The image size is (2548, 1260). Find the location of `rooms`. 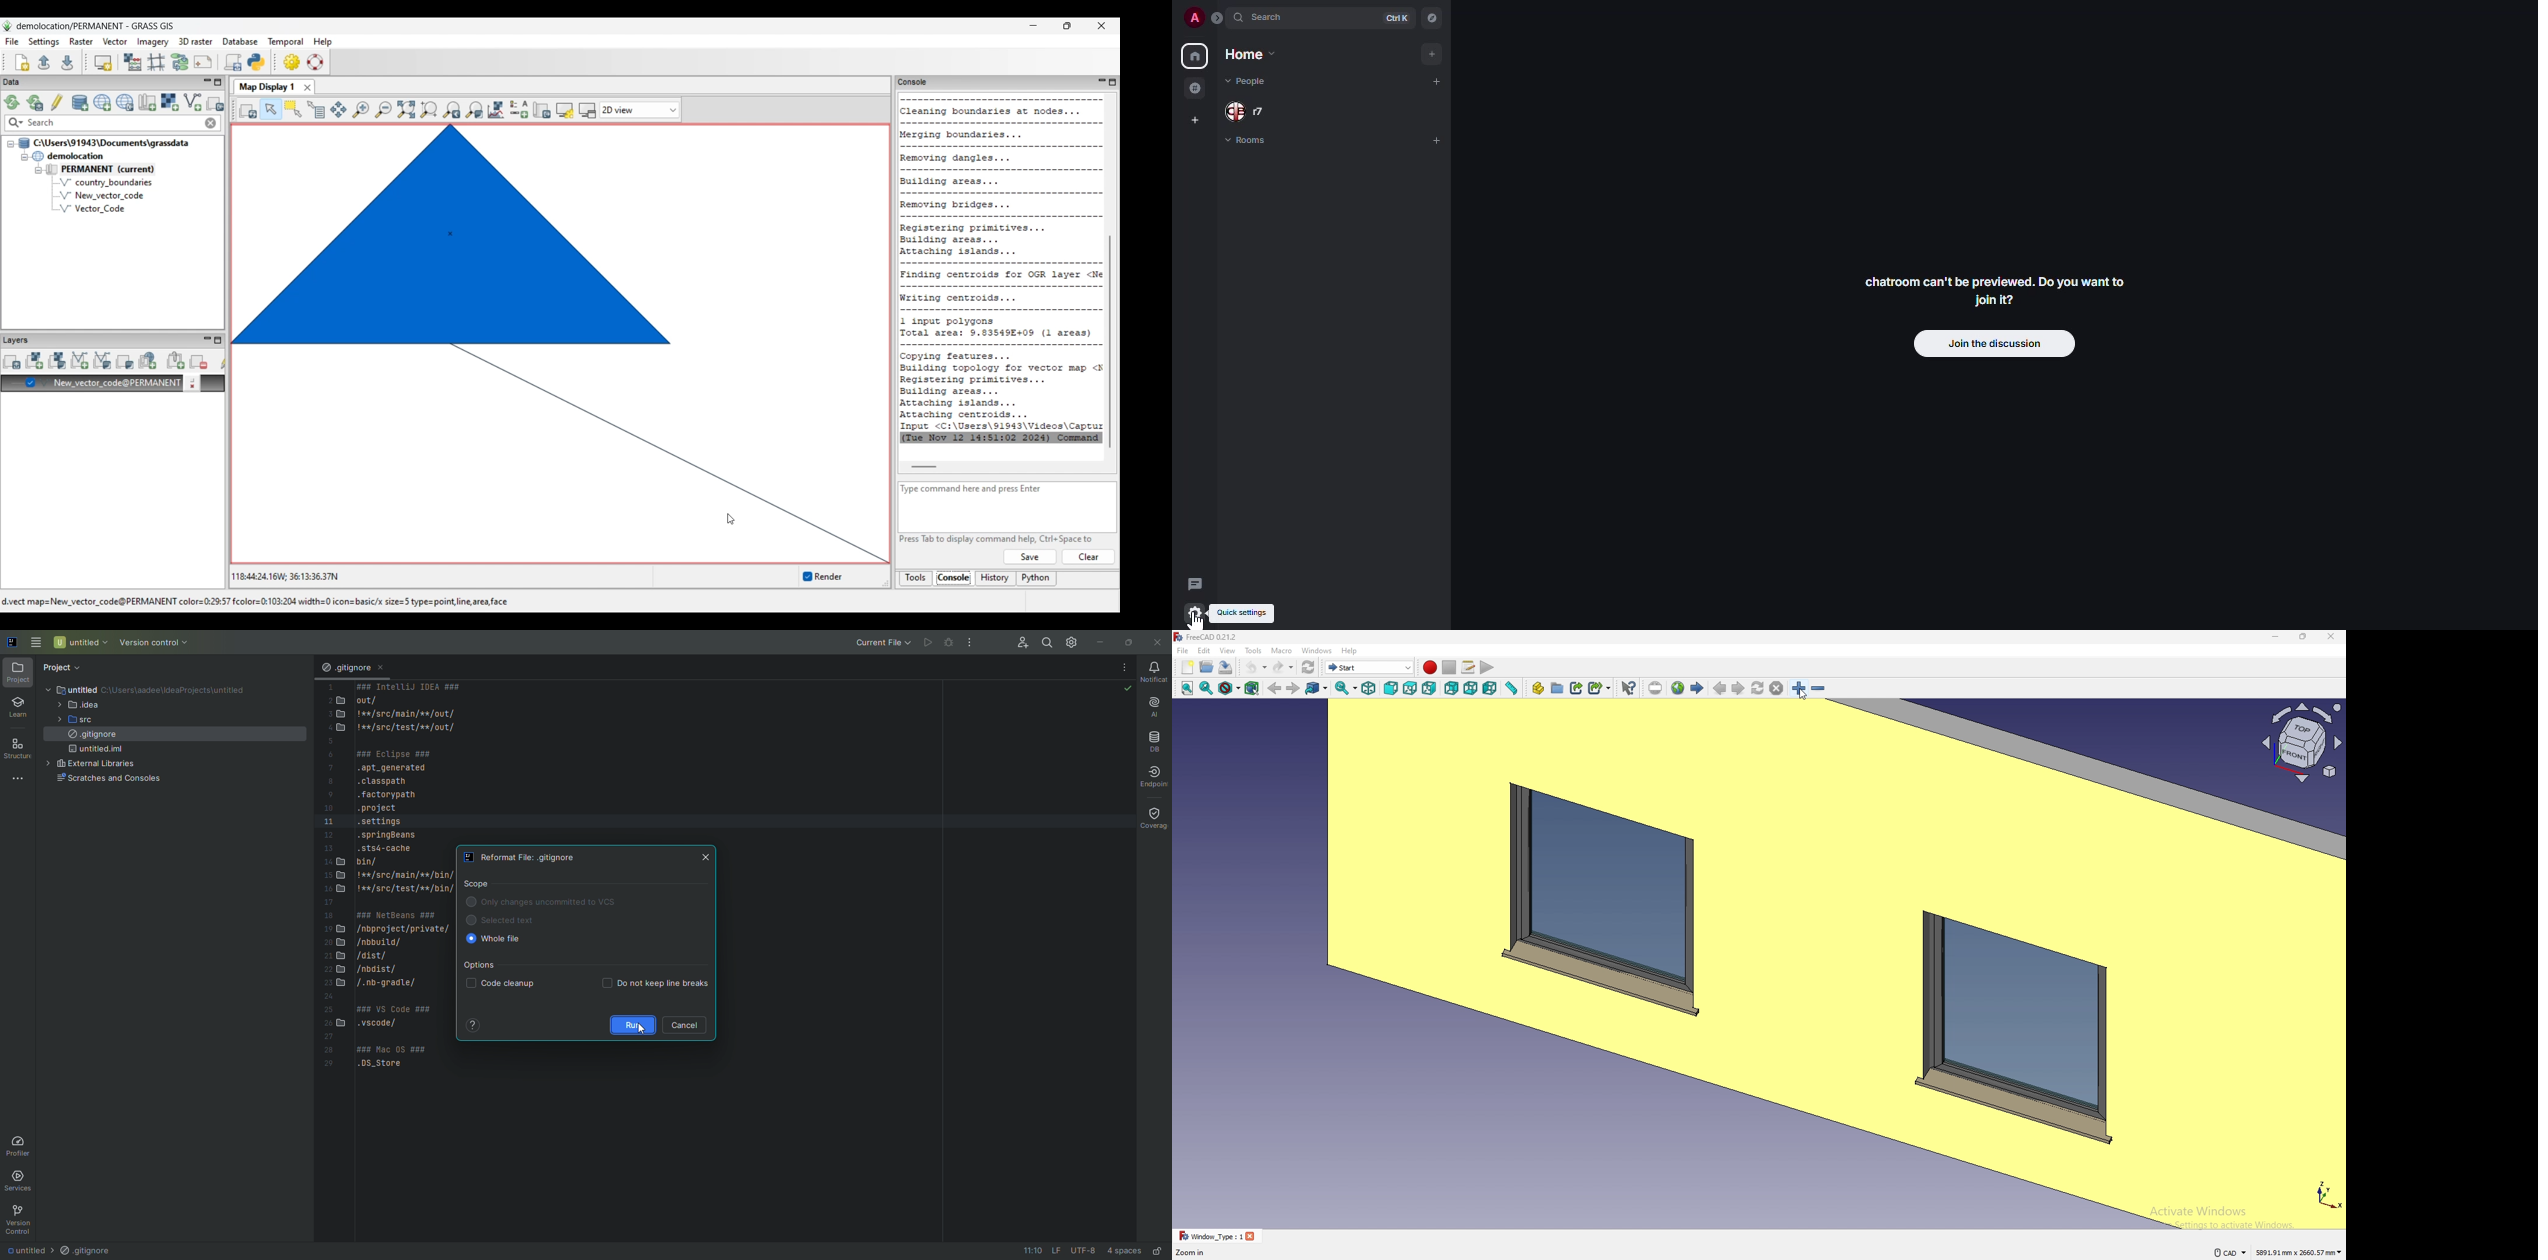

rooms is located at coordinates (1246, 141).